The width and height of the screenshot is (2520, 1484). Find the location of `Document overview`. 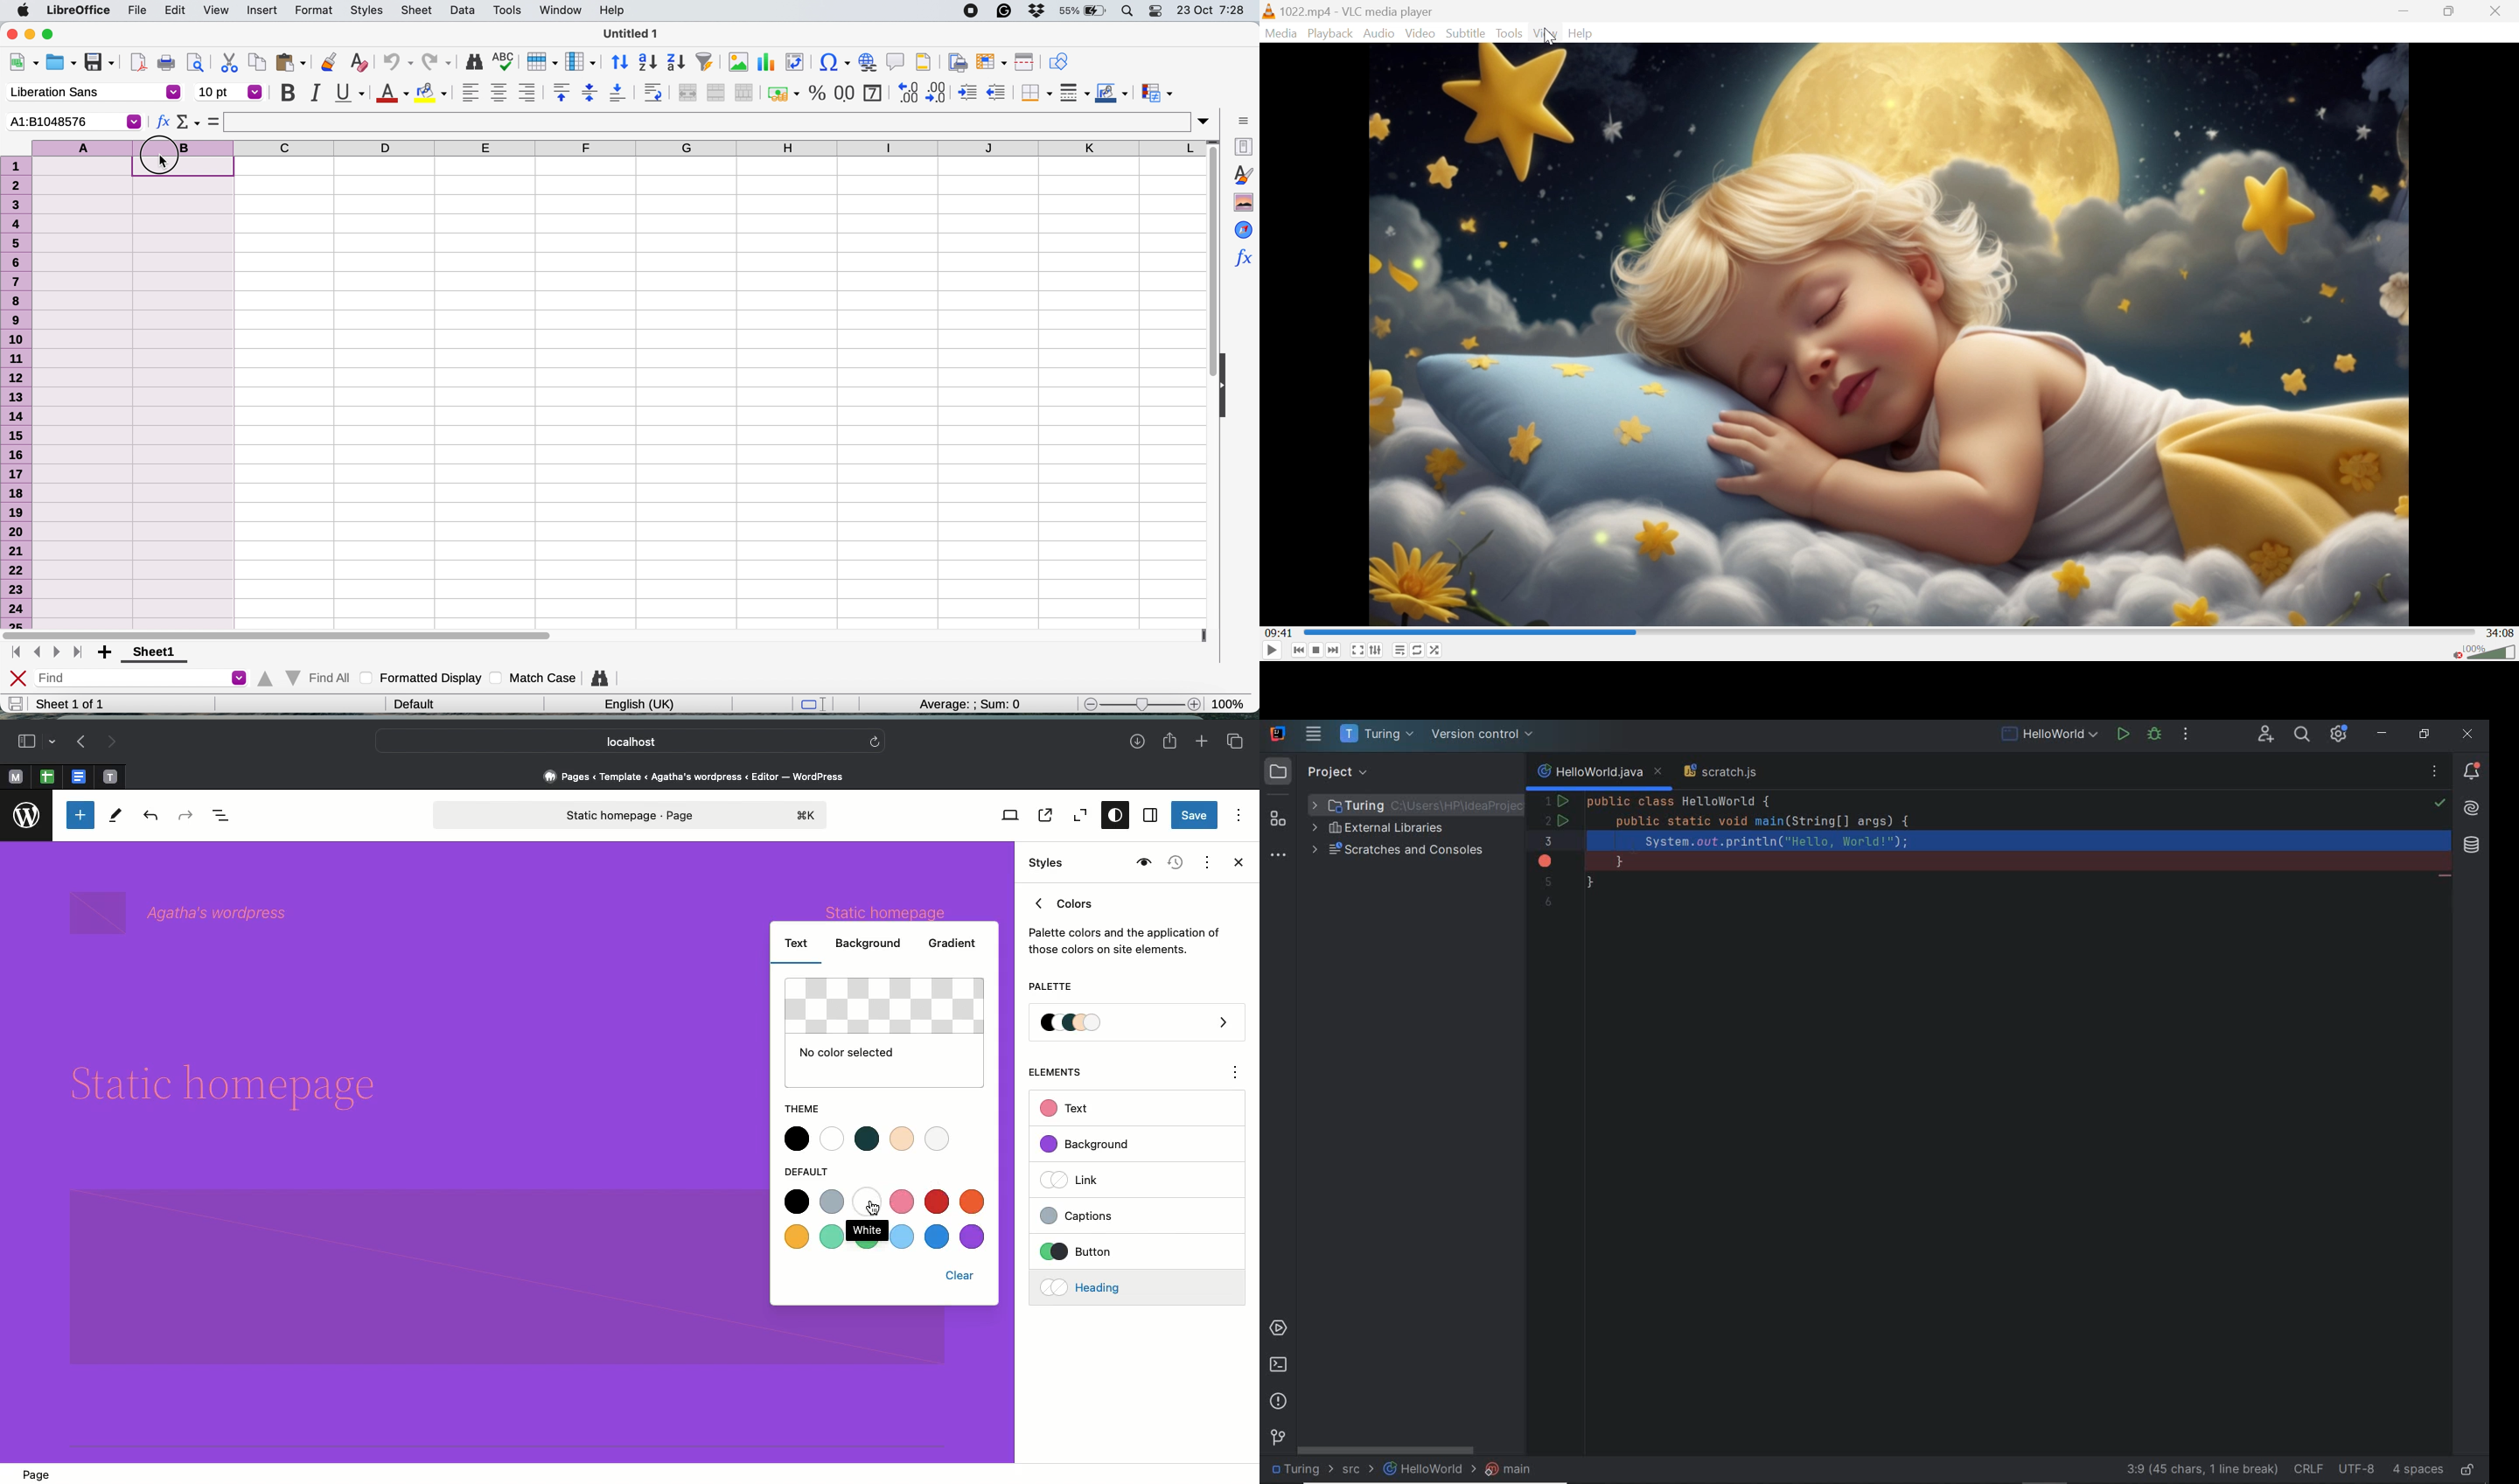

Document overview is located at coordinates (225, 817).